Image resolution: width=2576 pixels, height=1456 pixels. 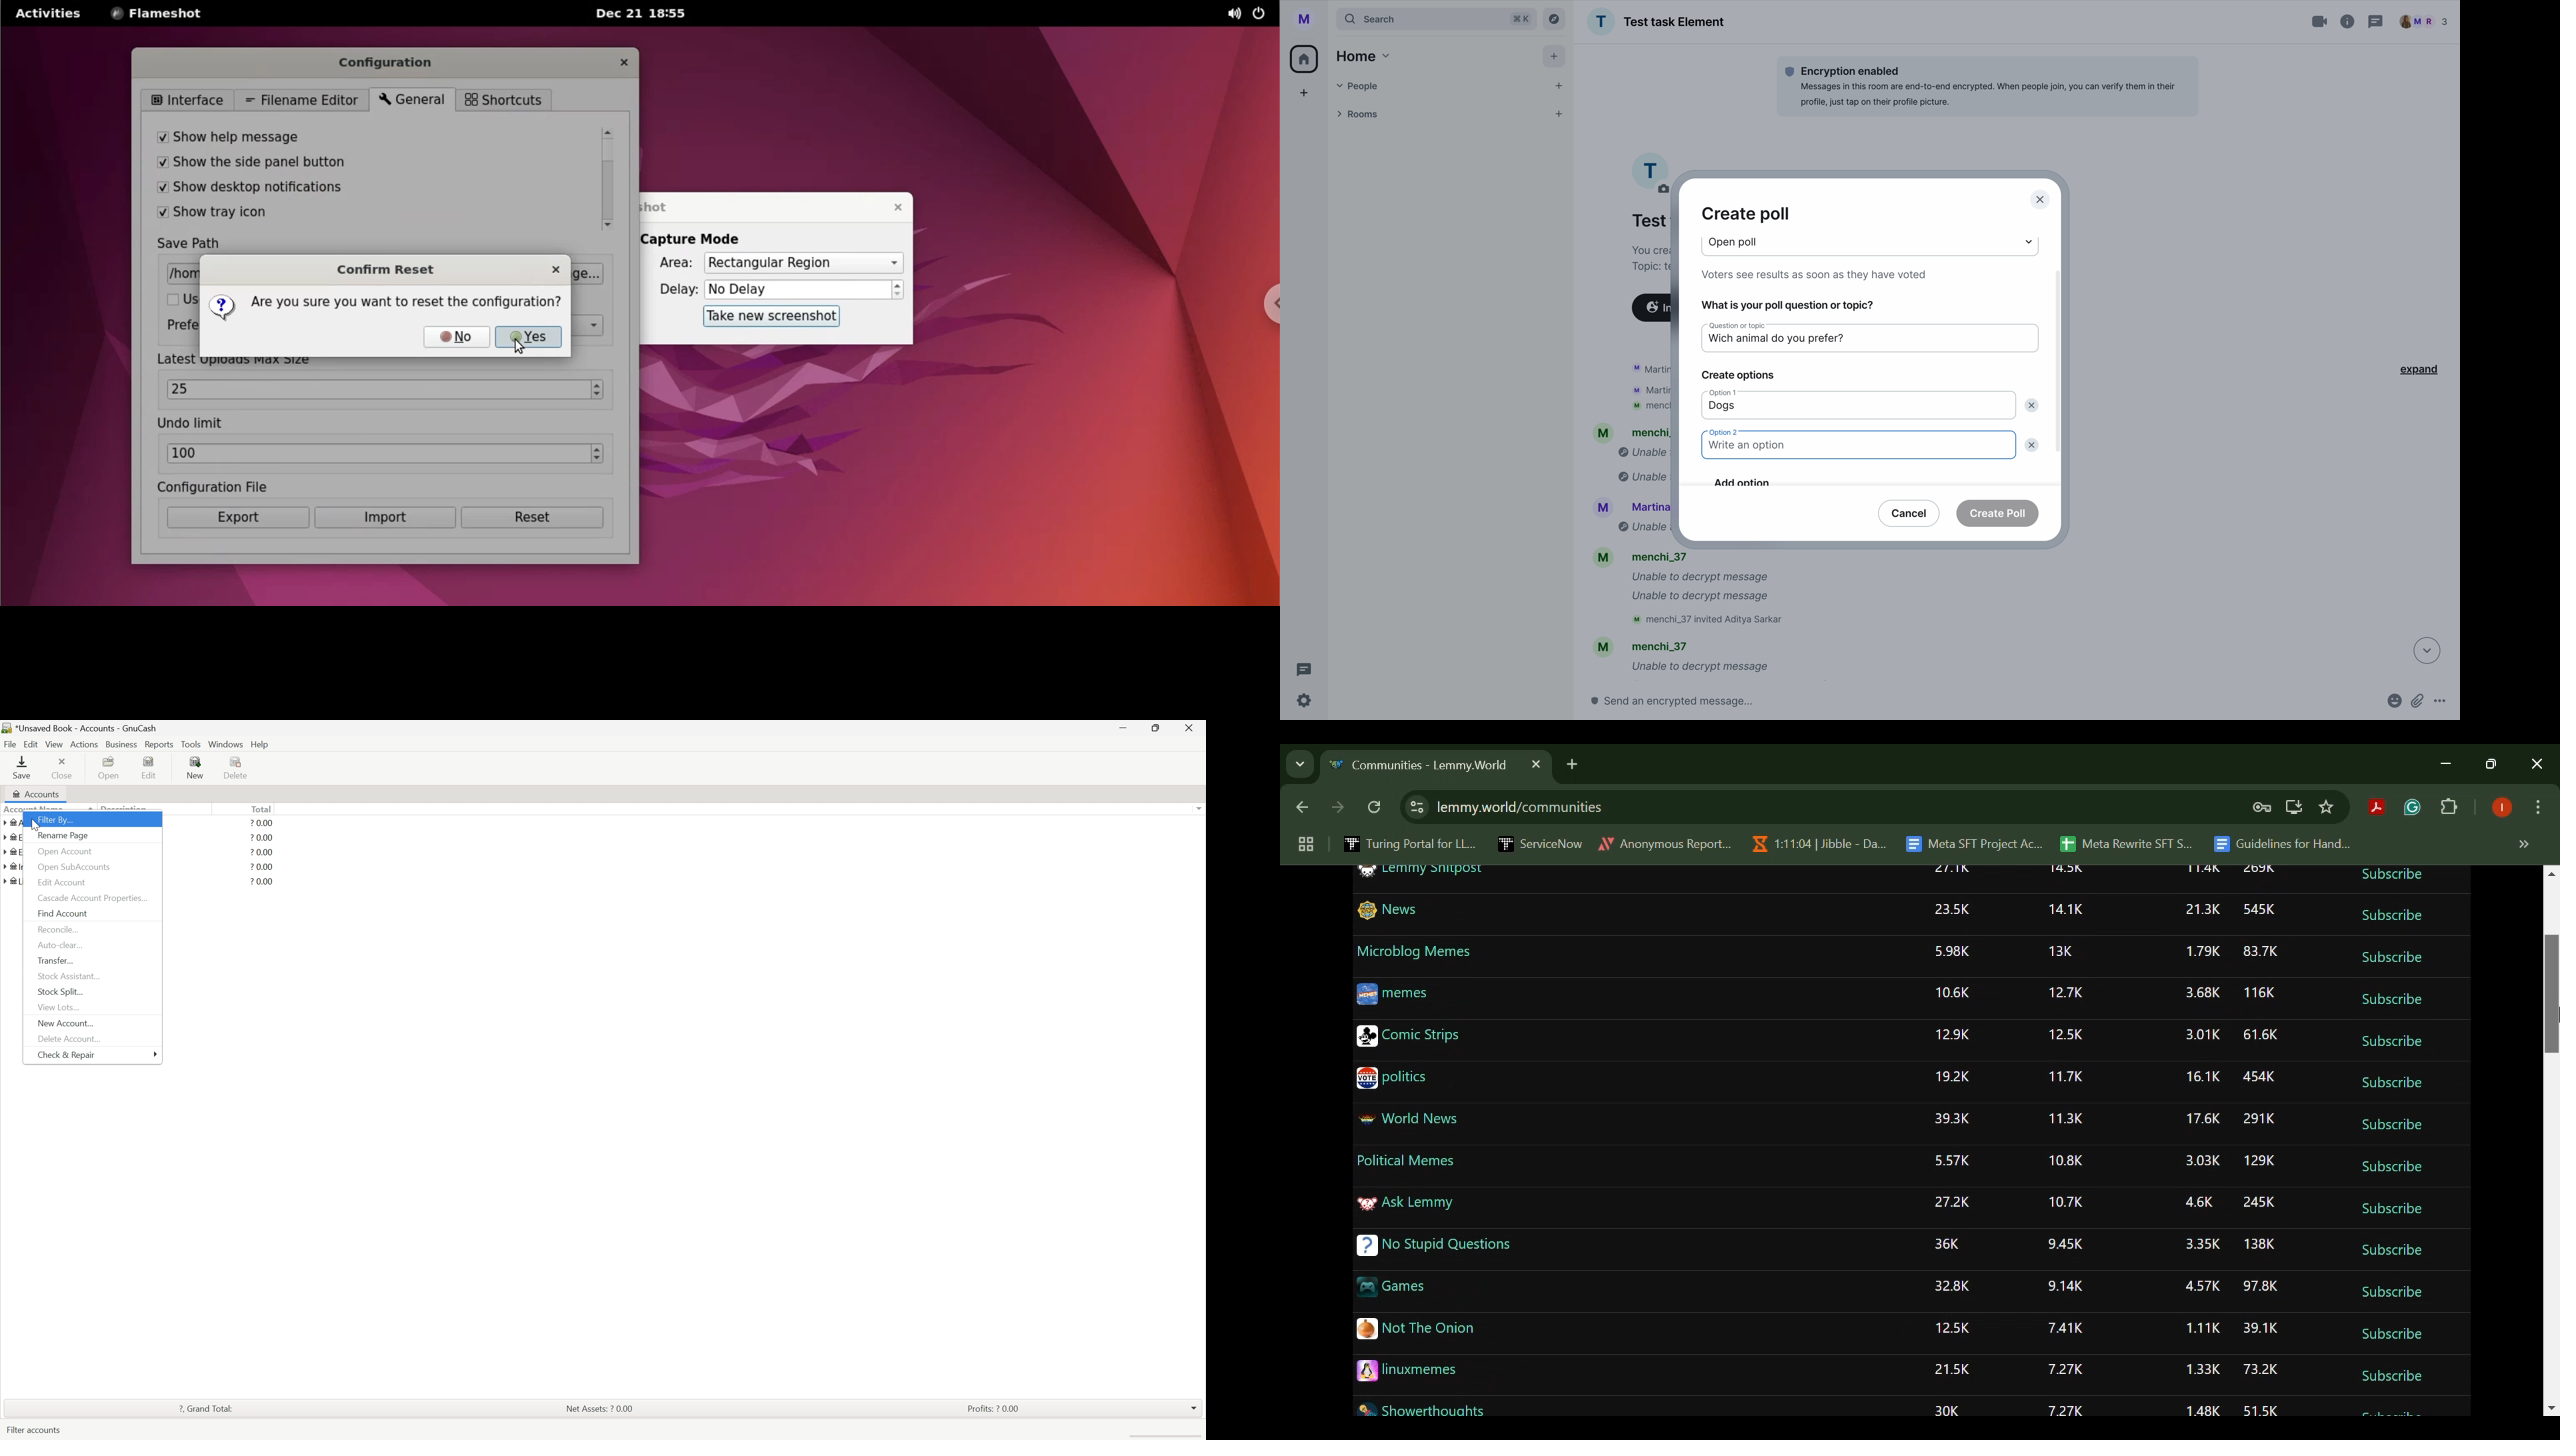 What do you see at coordinates (2204, 1287) in the screenshot?
I see `4.57K` at bounding box center [2204, 1287].